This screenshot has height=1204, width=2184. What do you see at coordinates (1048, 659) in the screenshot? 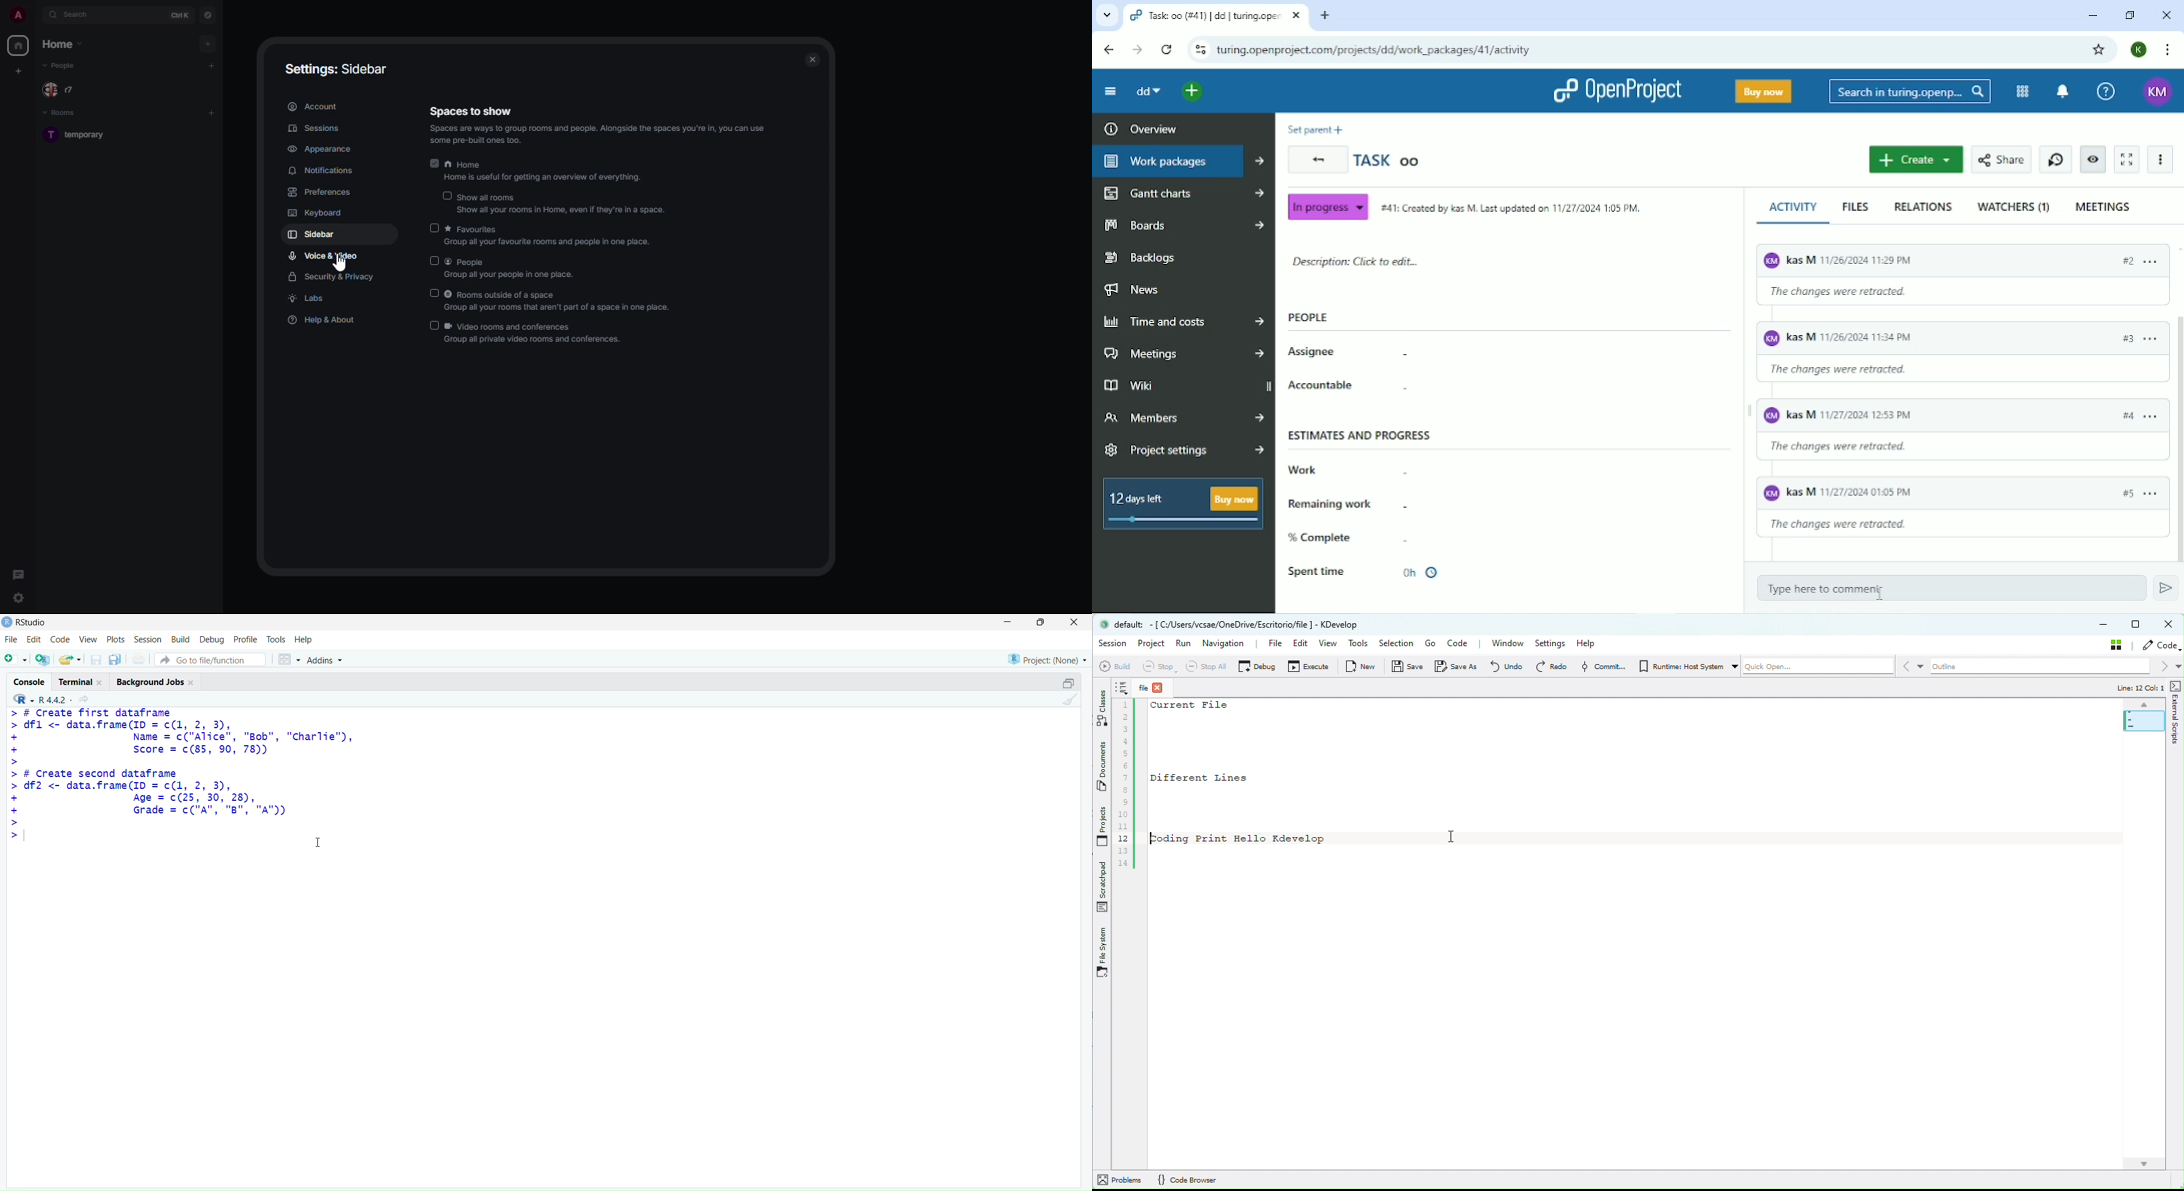
I see `Project: (None)` at bounding box center [1048, 659].